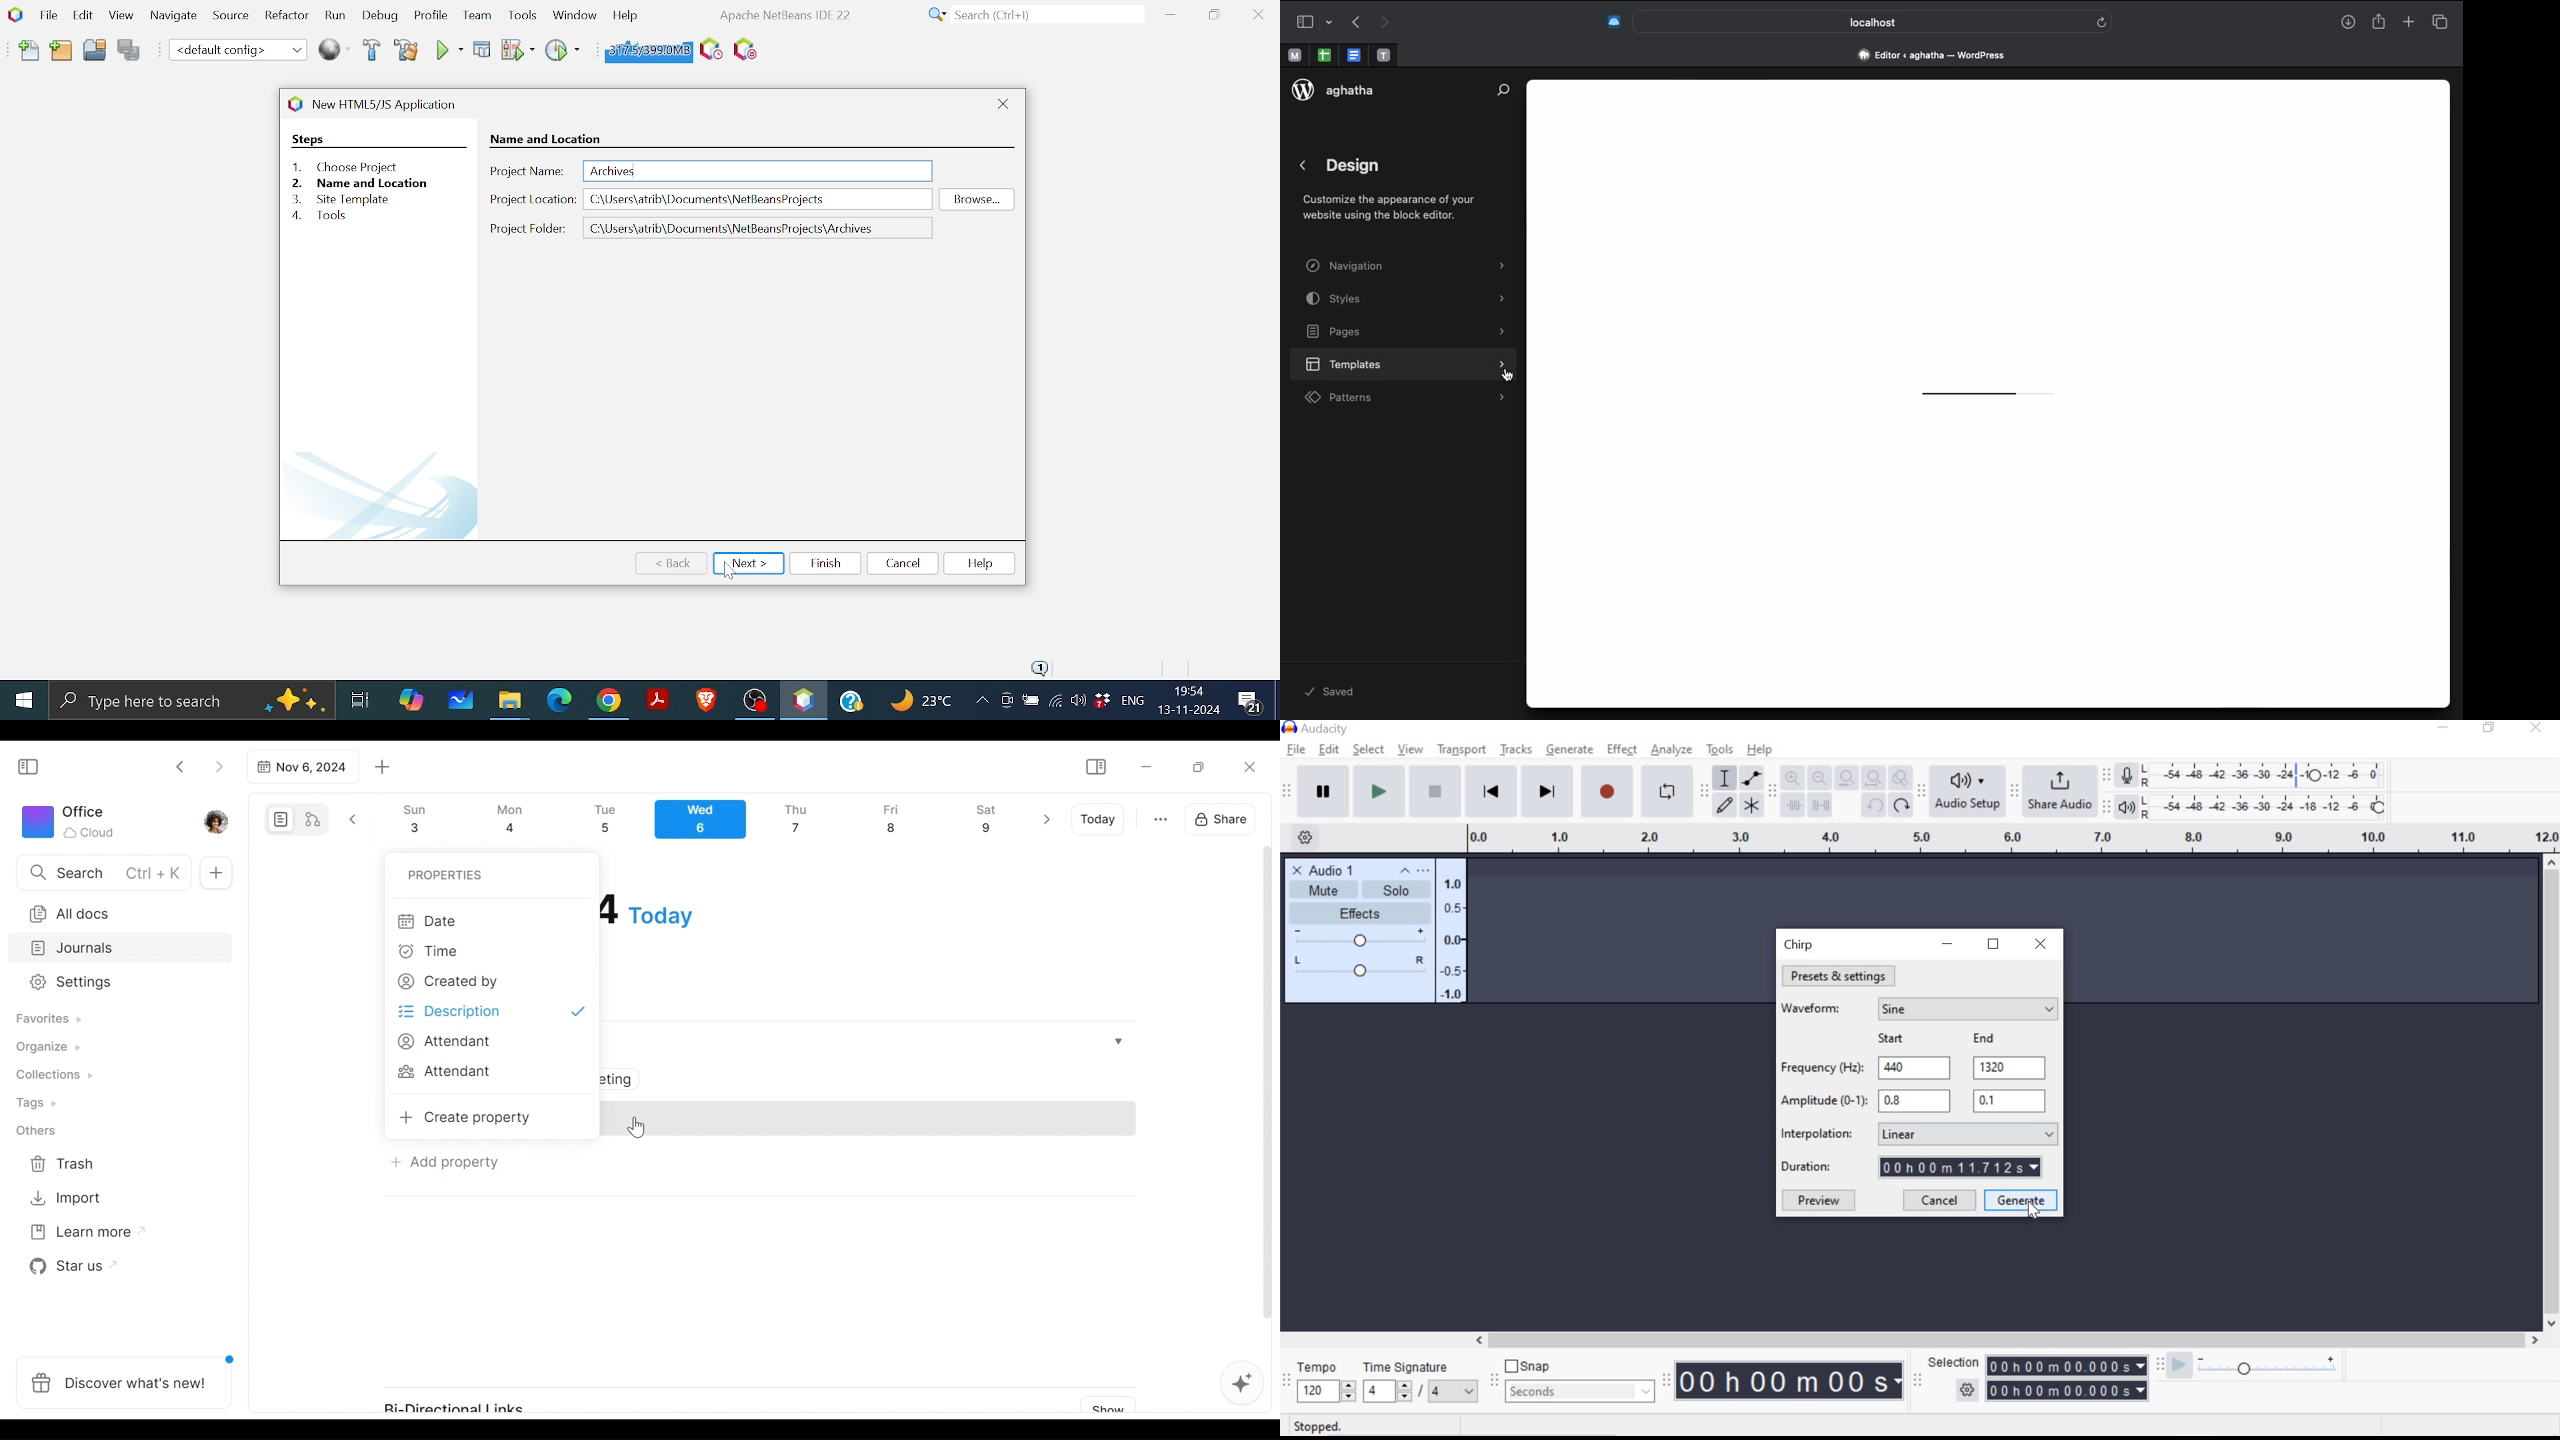 The height and width of the screenshot is (1456, 2576). I want to click on Download, so click(2346, 23).